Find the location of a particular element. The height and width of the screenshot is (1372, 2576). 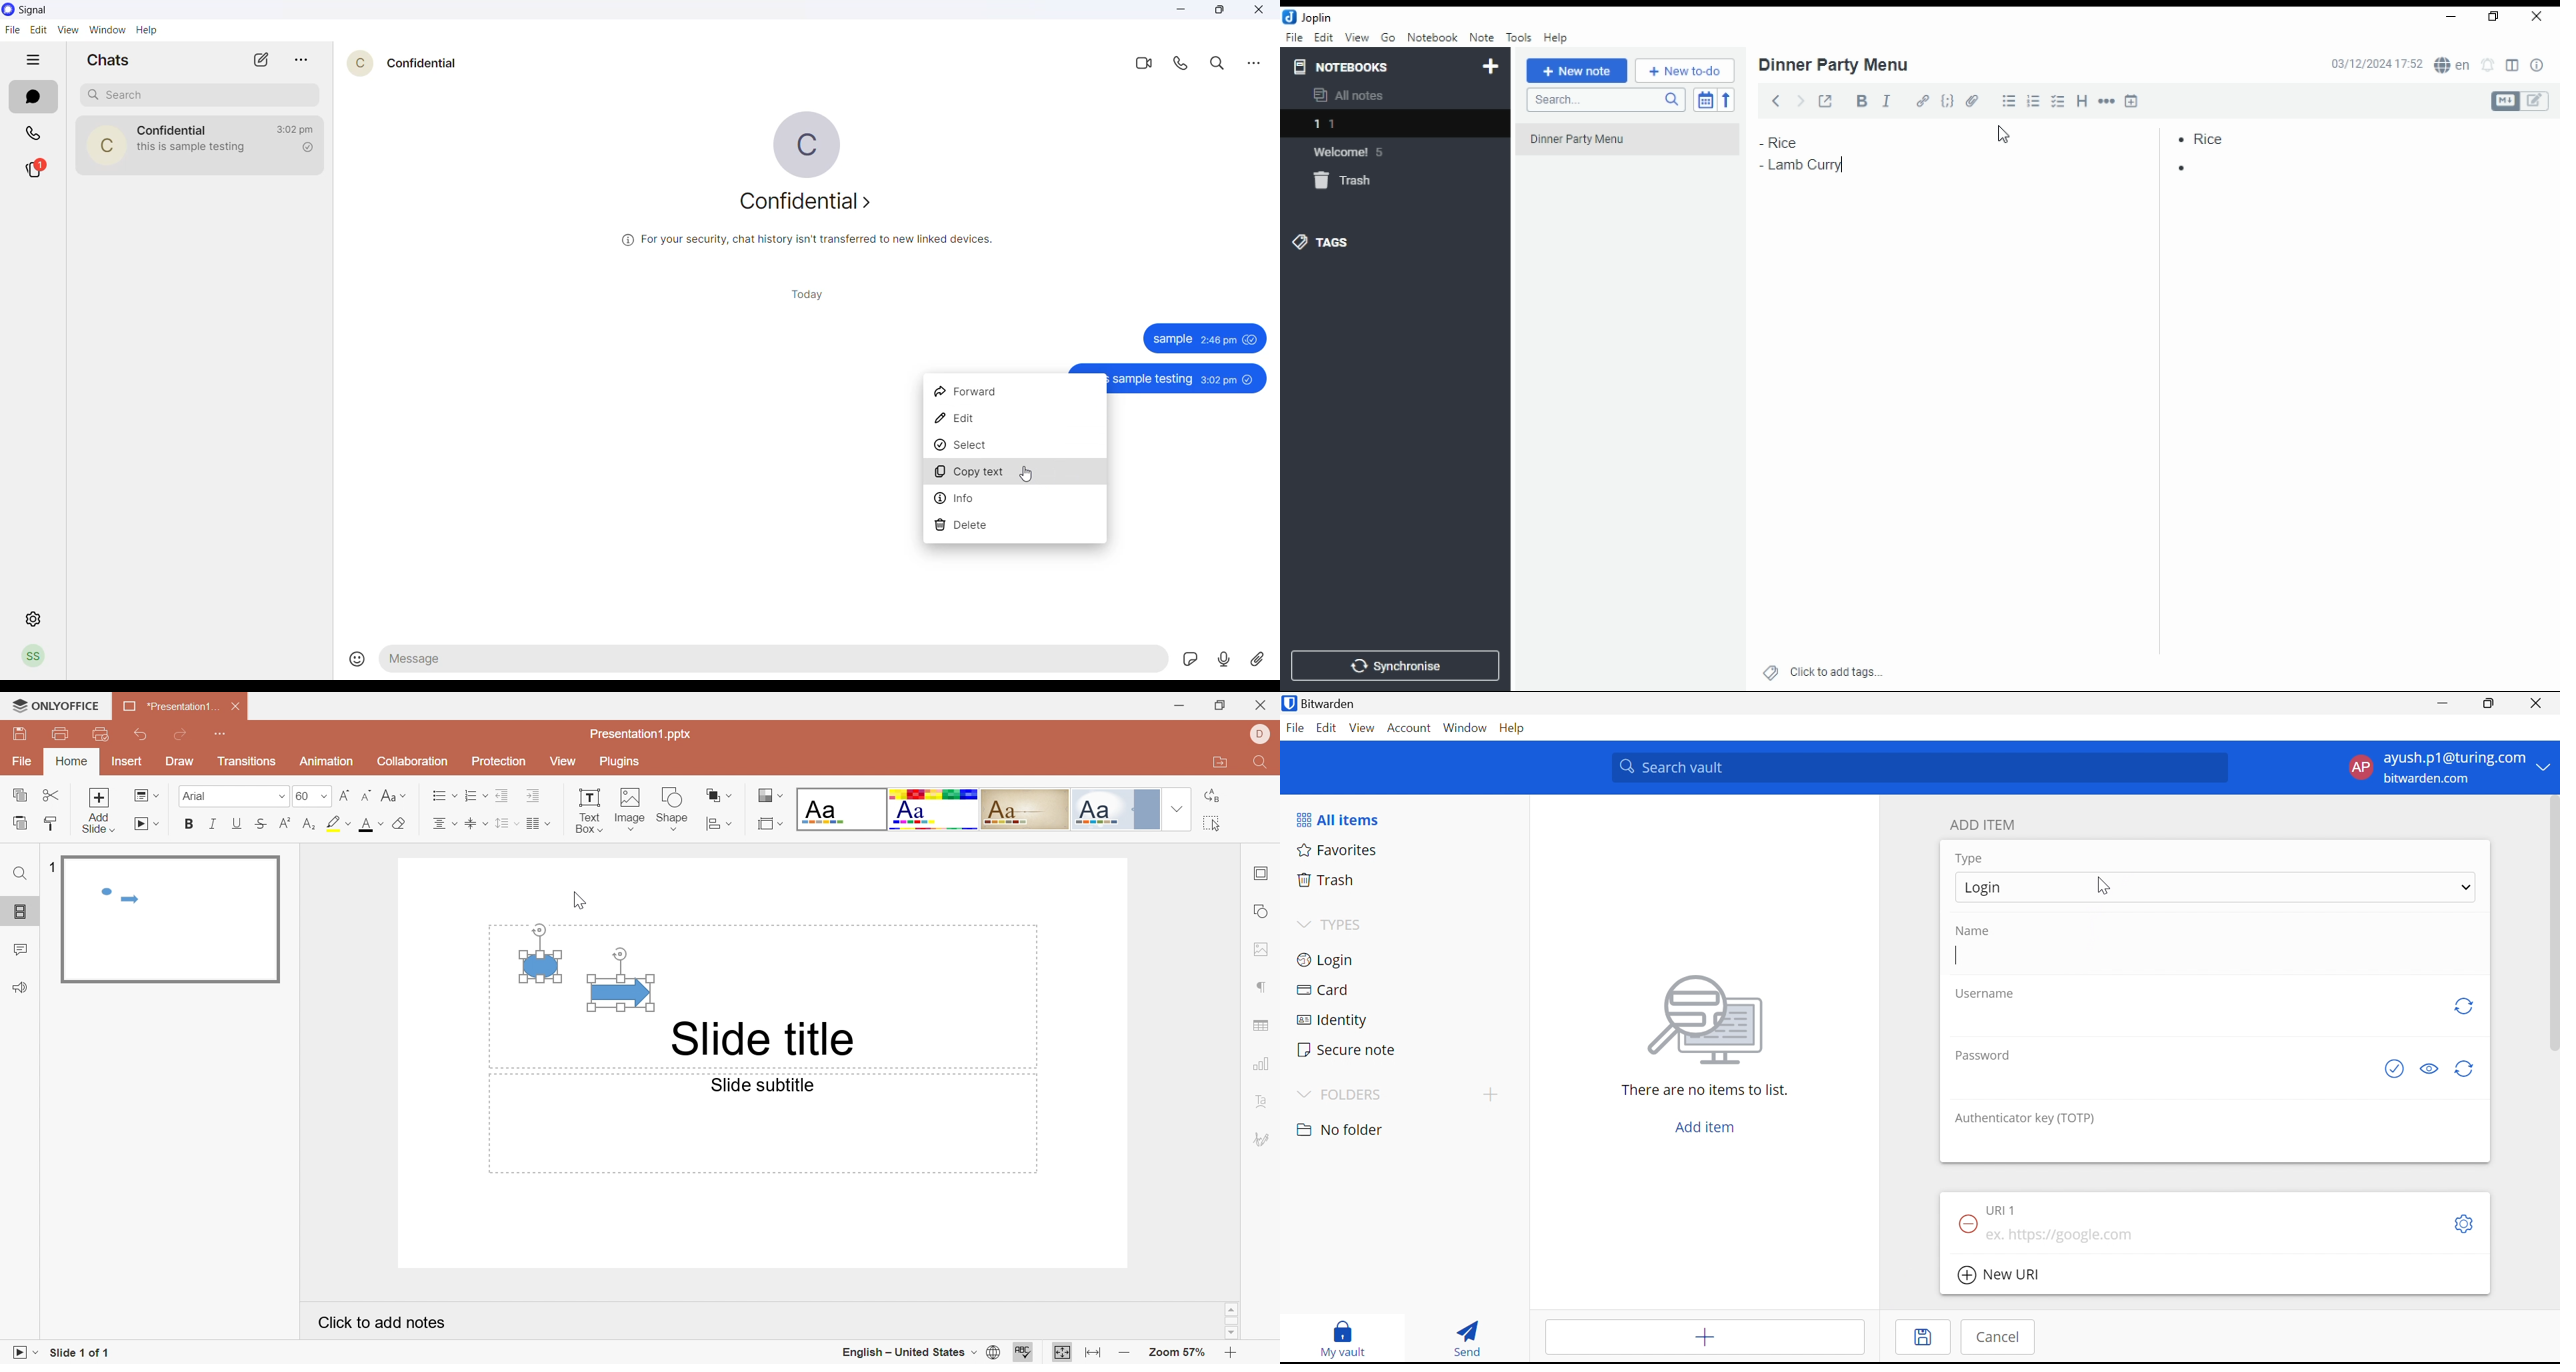

notes properties is located at coordinates (2538, 65).